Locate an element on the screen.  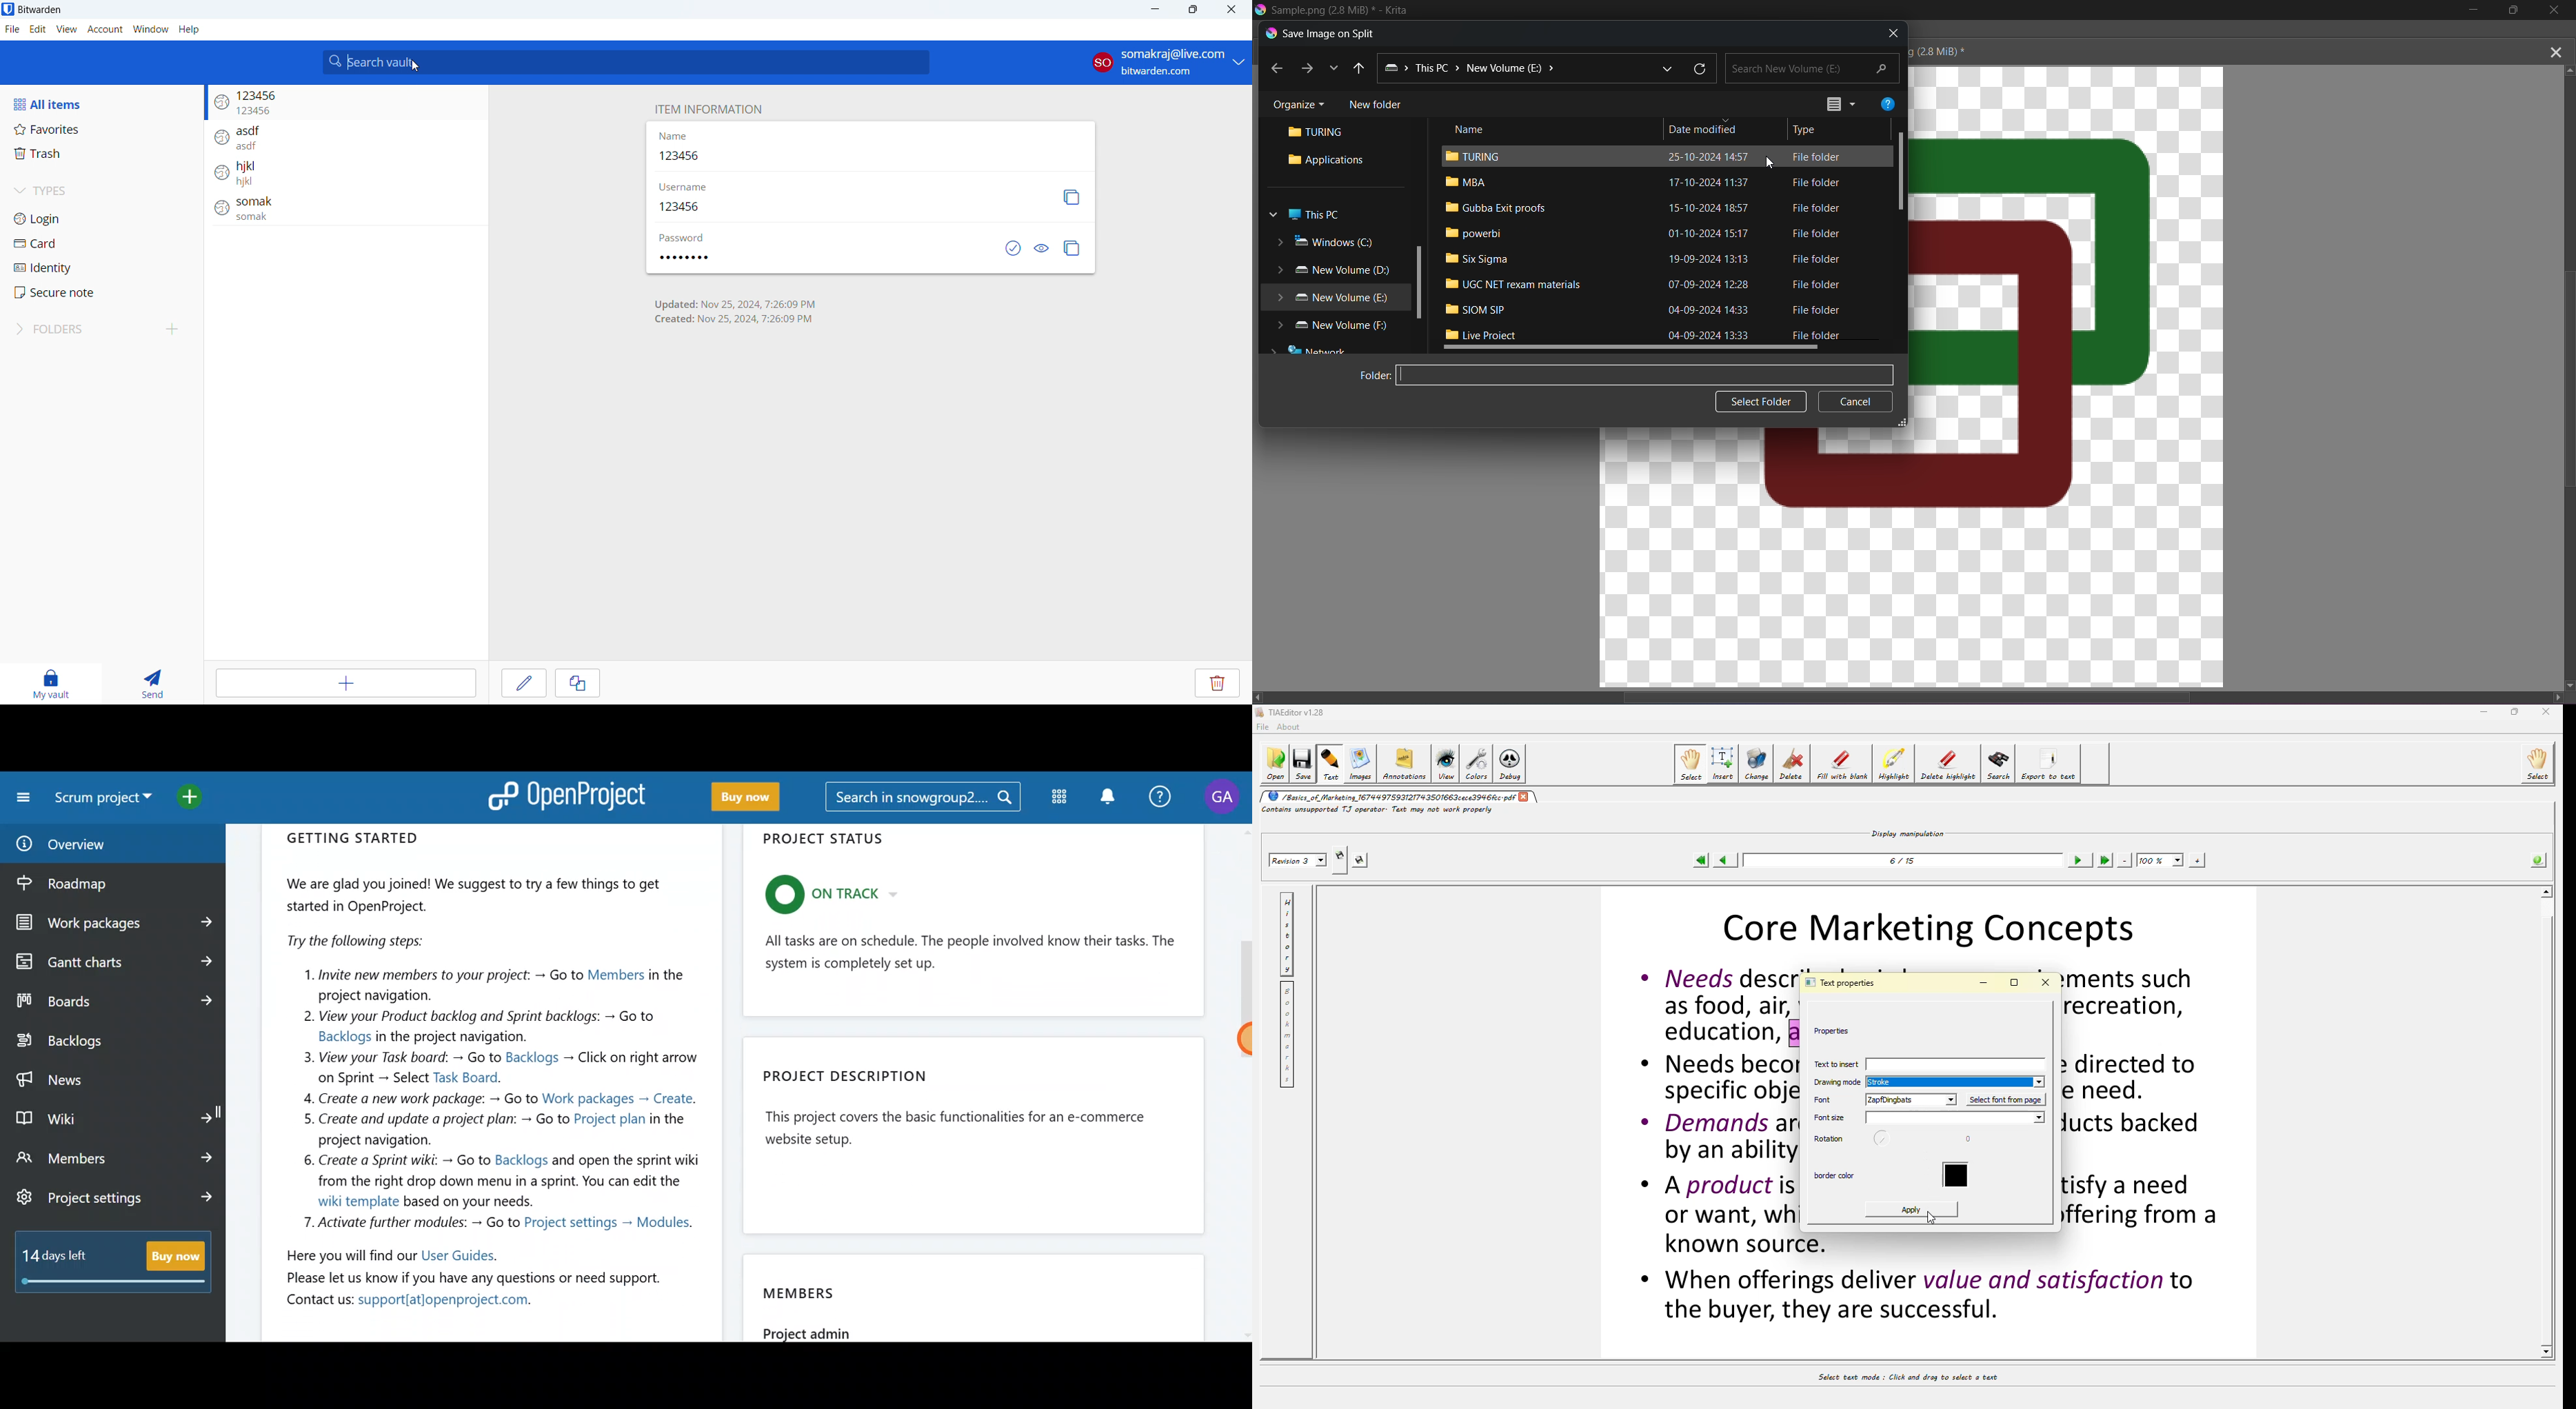
im siom sip 04-09-2024 1433 File folder is located at coordinates (1655, 310).